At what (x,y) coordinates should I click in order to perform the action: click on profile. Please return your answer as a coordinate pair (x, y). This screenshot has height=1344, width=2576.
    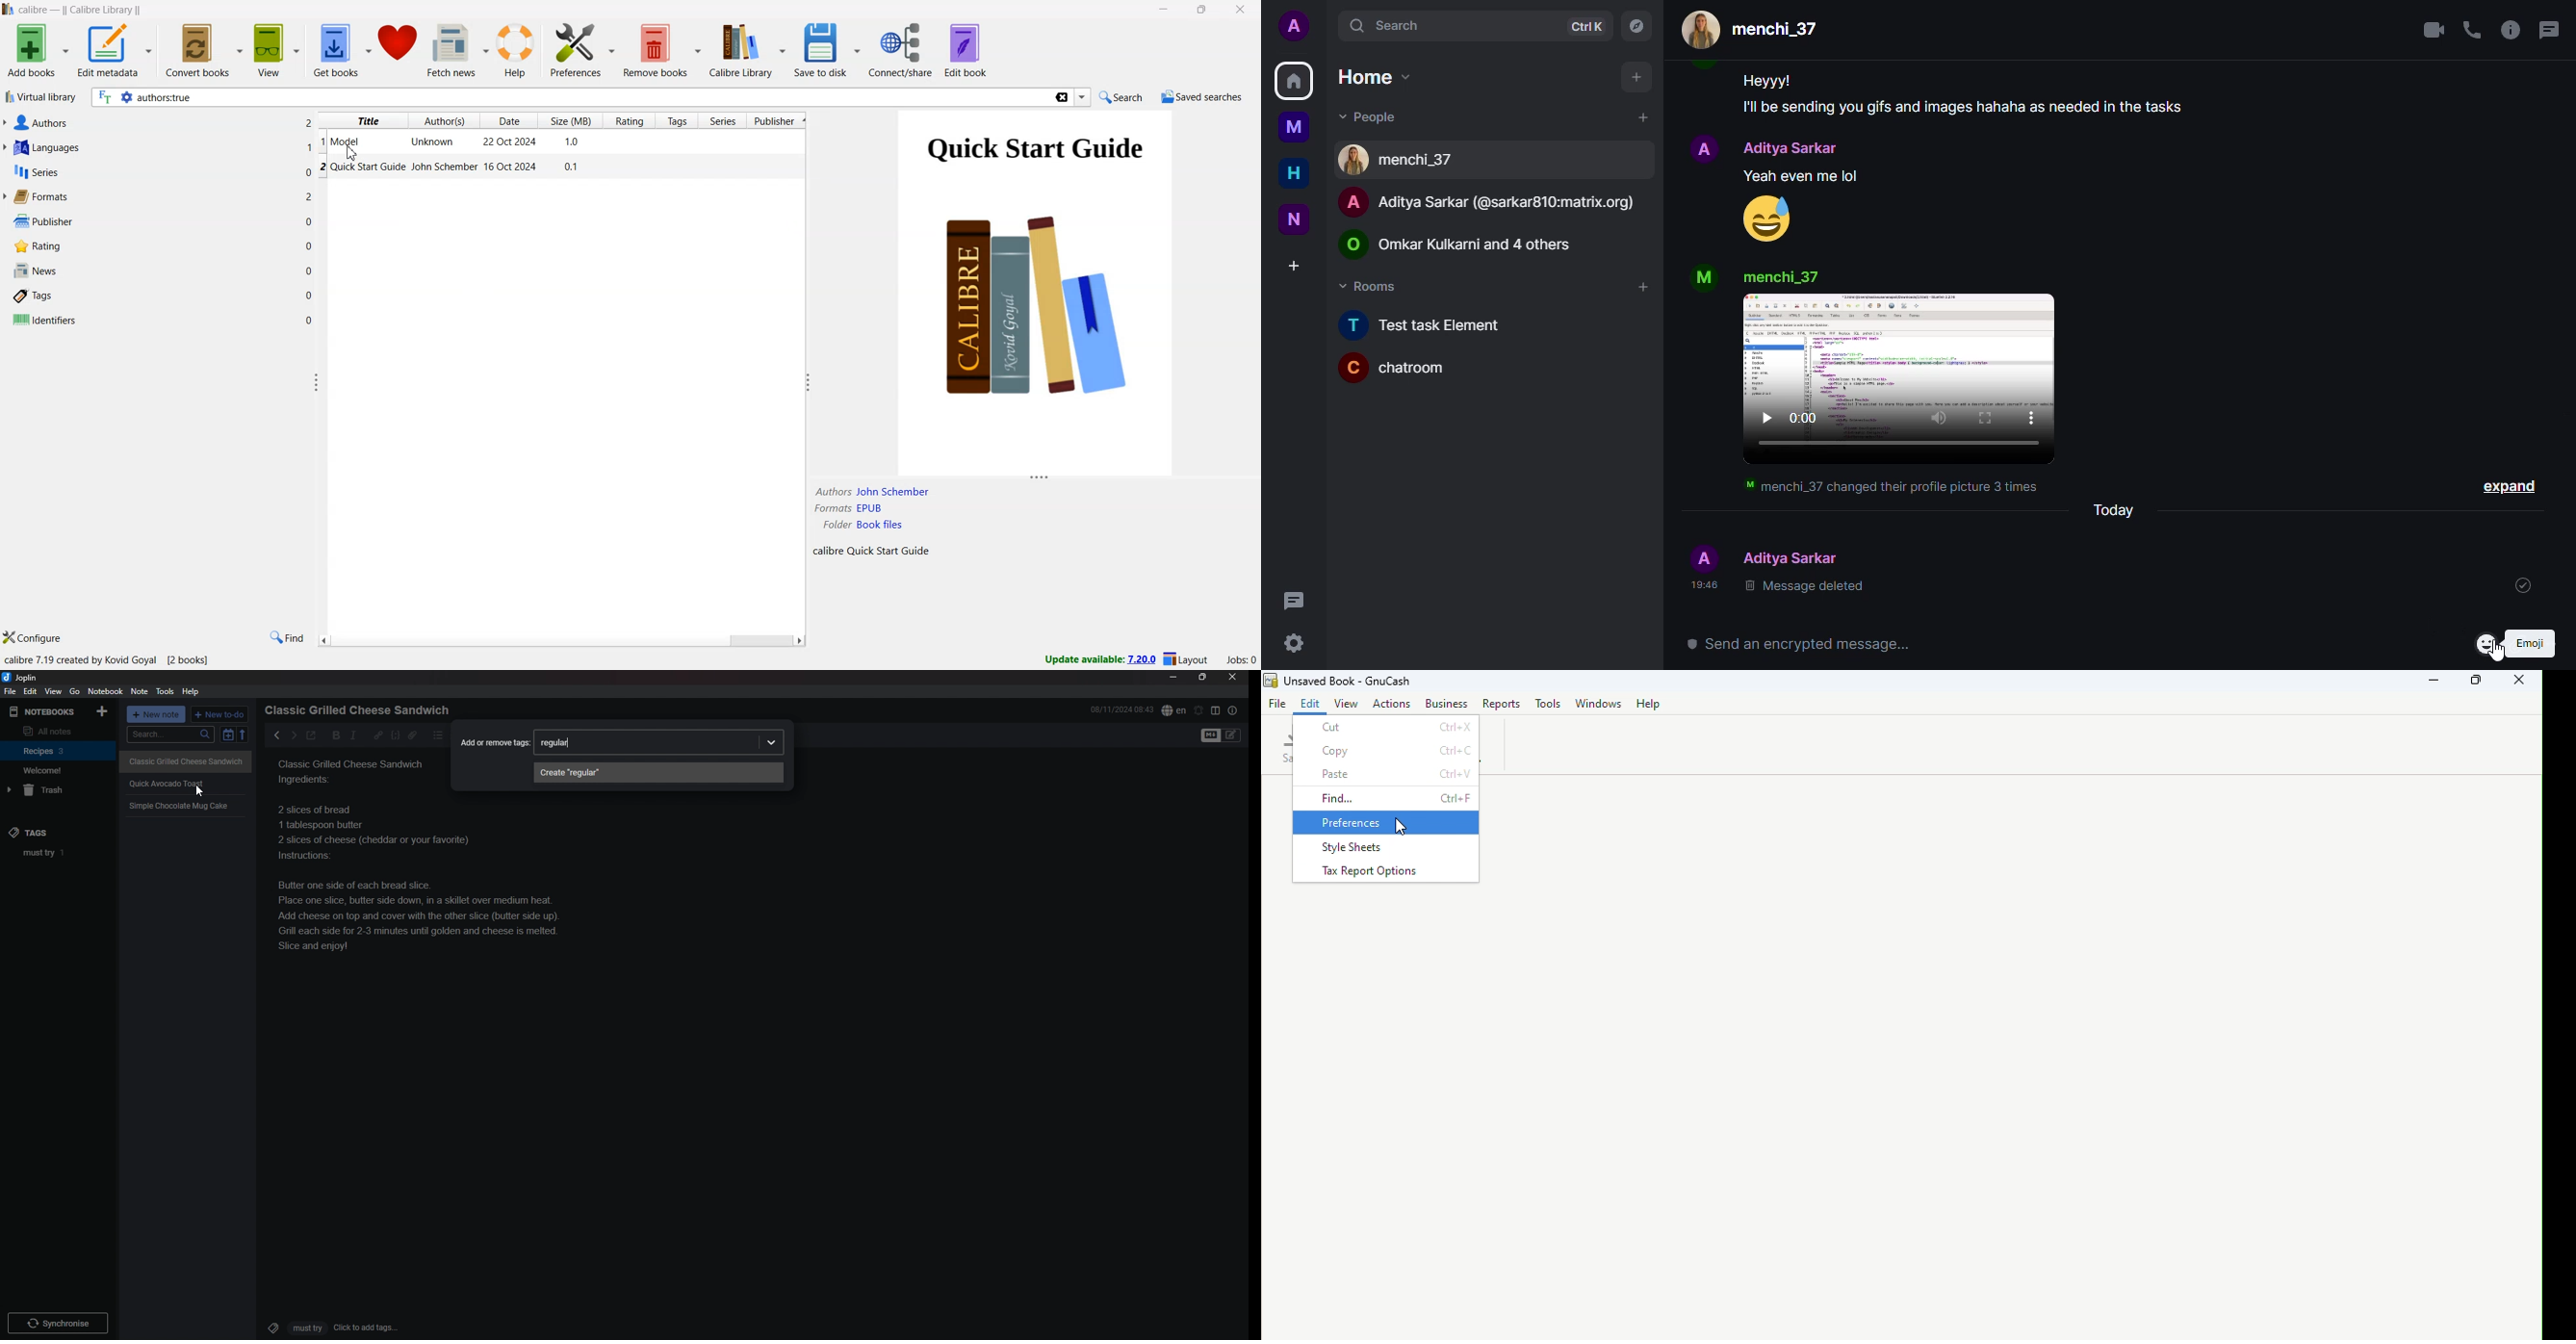
    Looking at the image, I should click on (1702, 278).